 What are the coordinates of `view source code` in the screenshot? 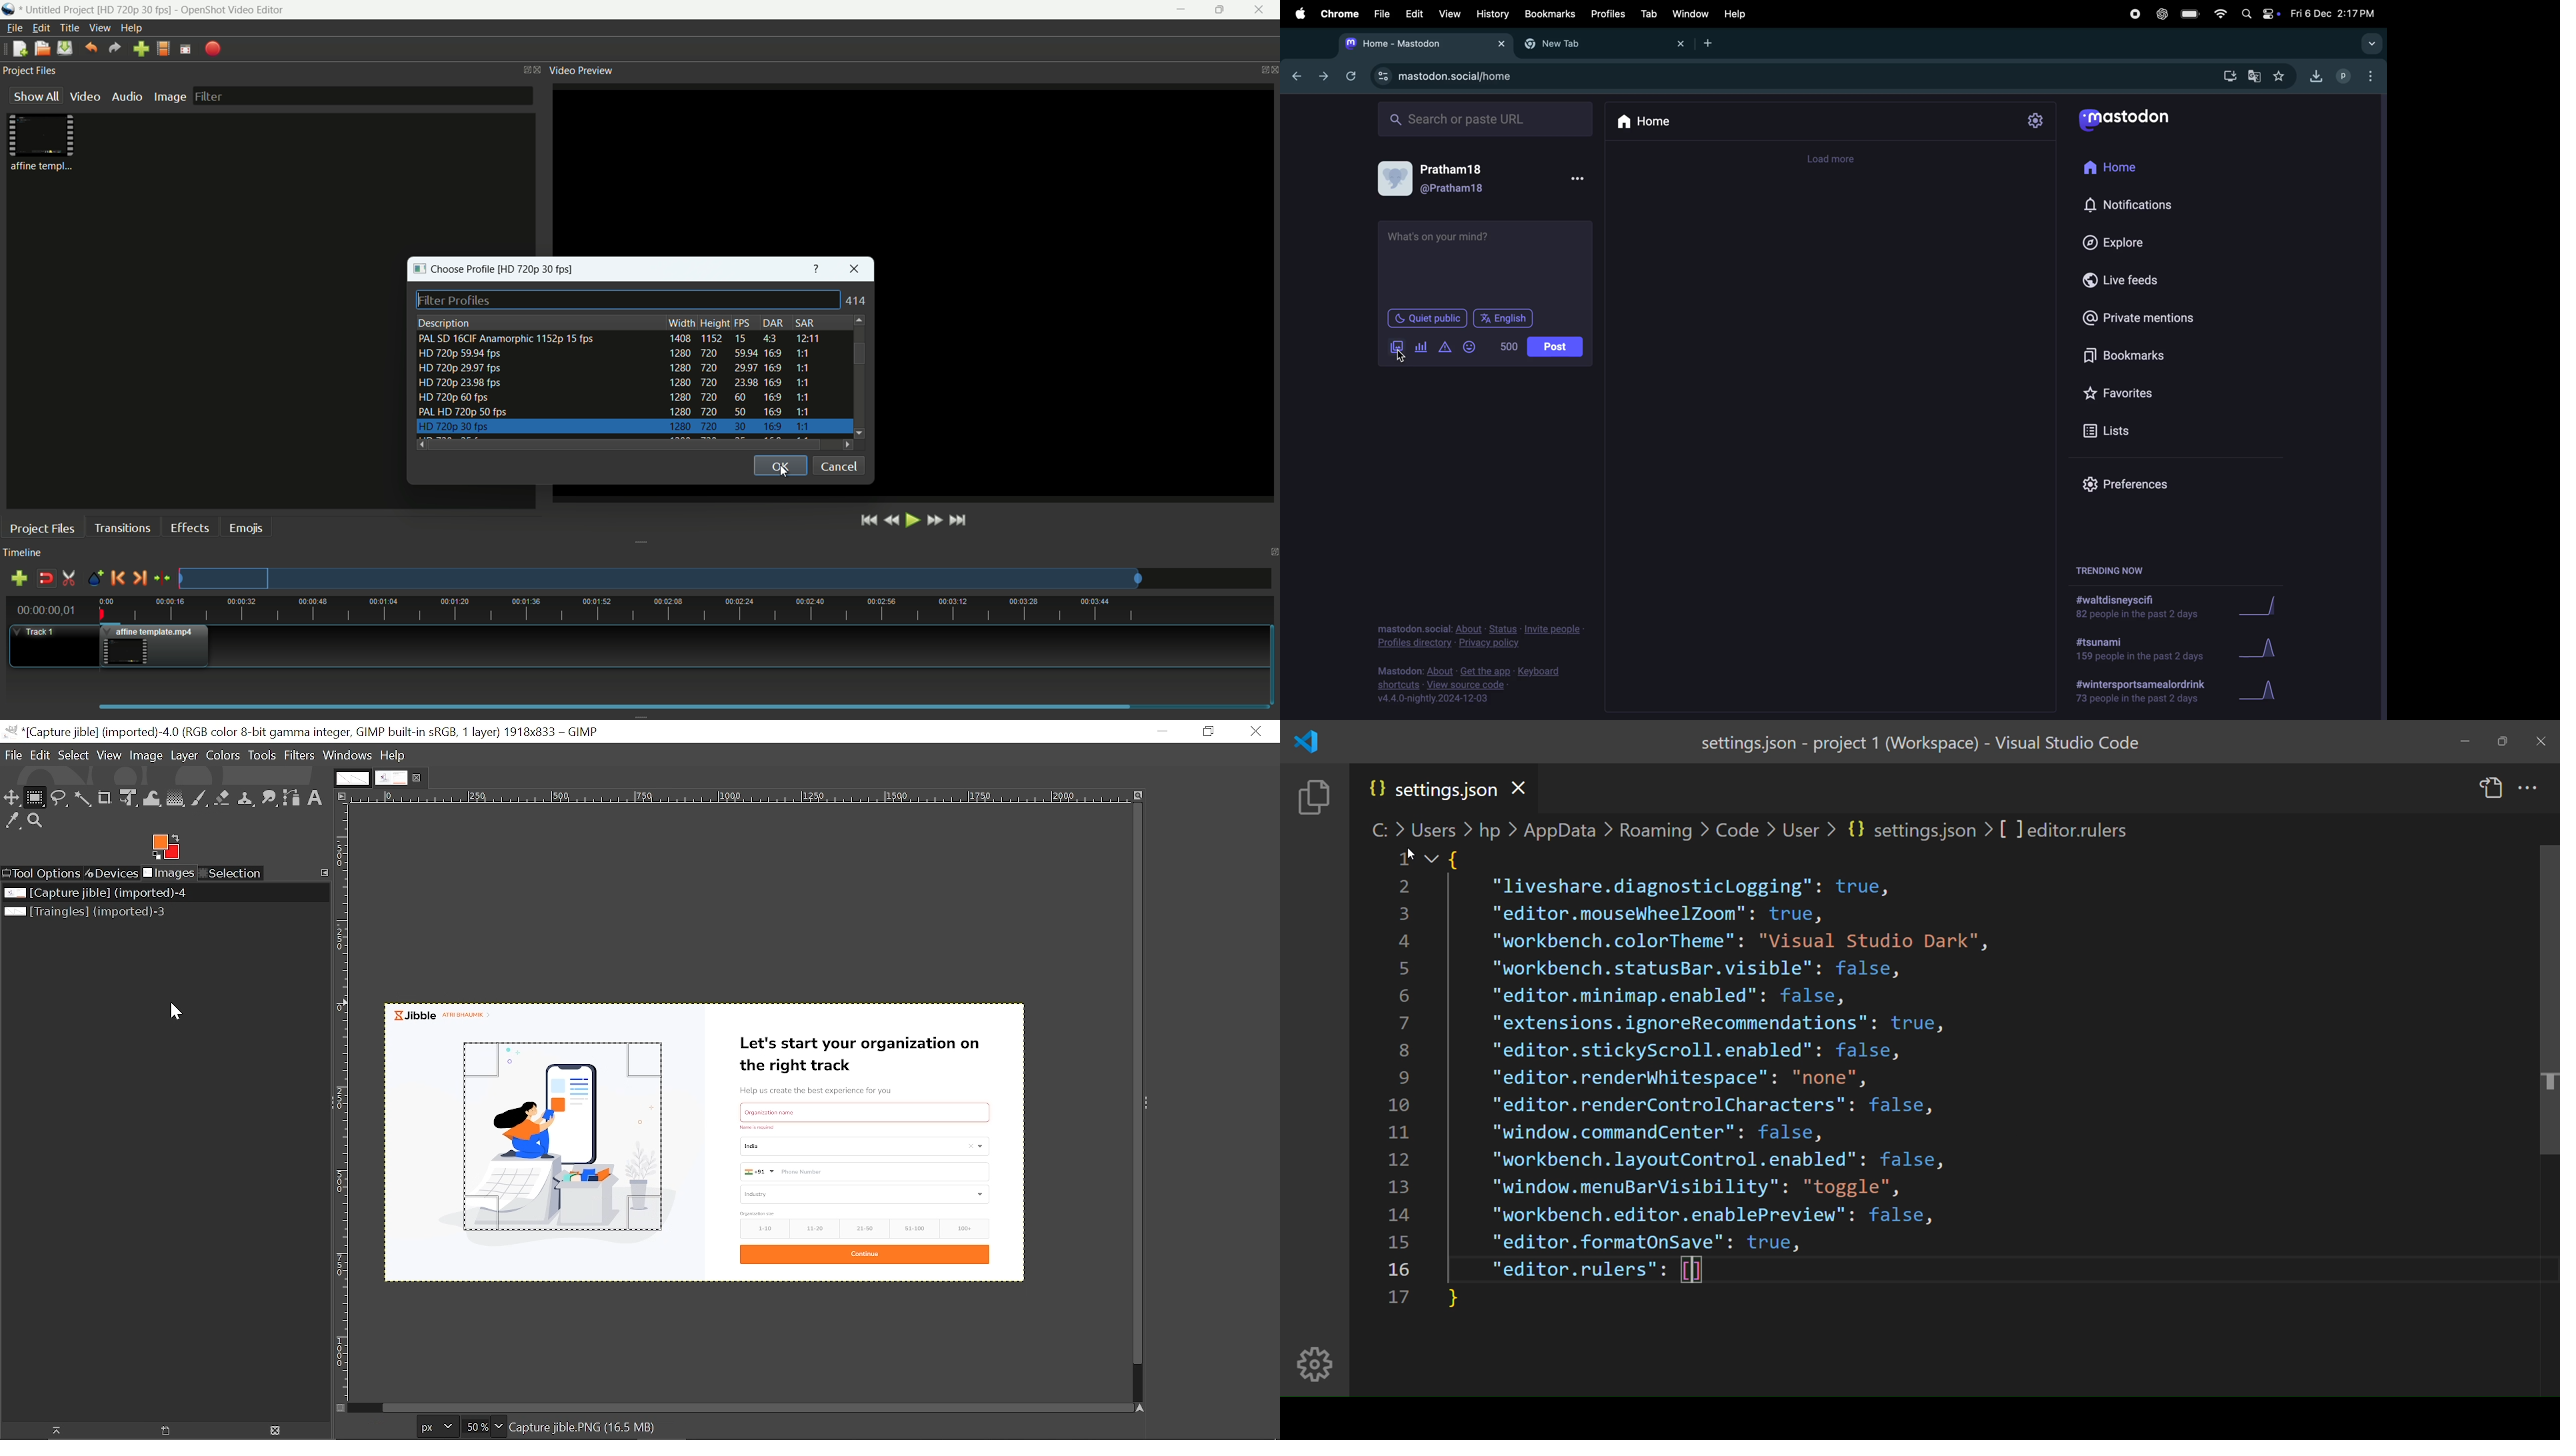 It's located at (1471, 688).